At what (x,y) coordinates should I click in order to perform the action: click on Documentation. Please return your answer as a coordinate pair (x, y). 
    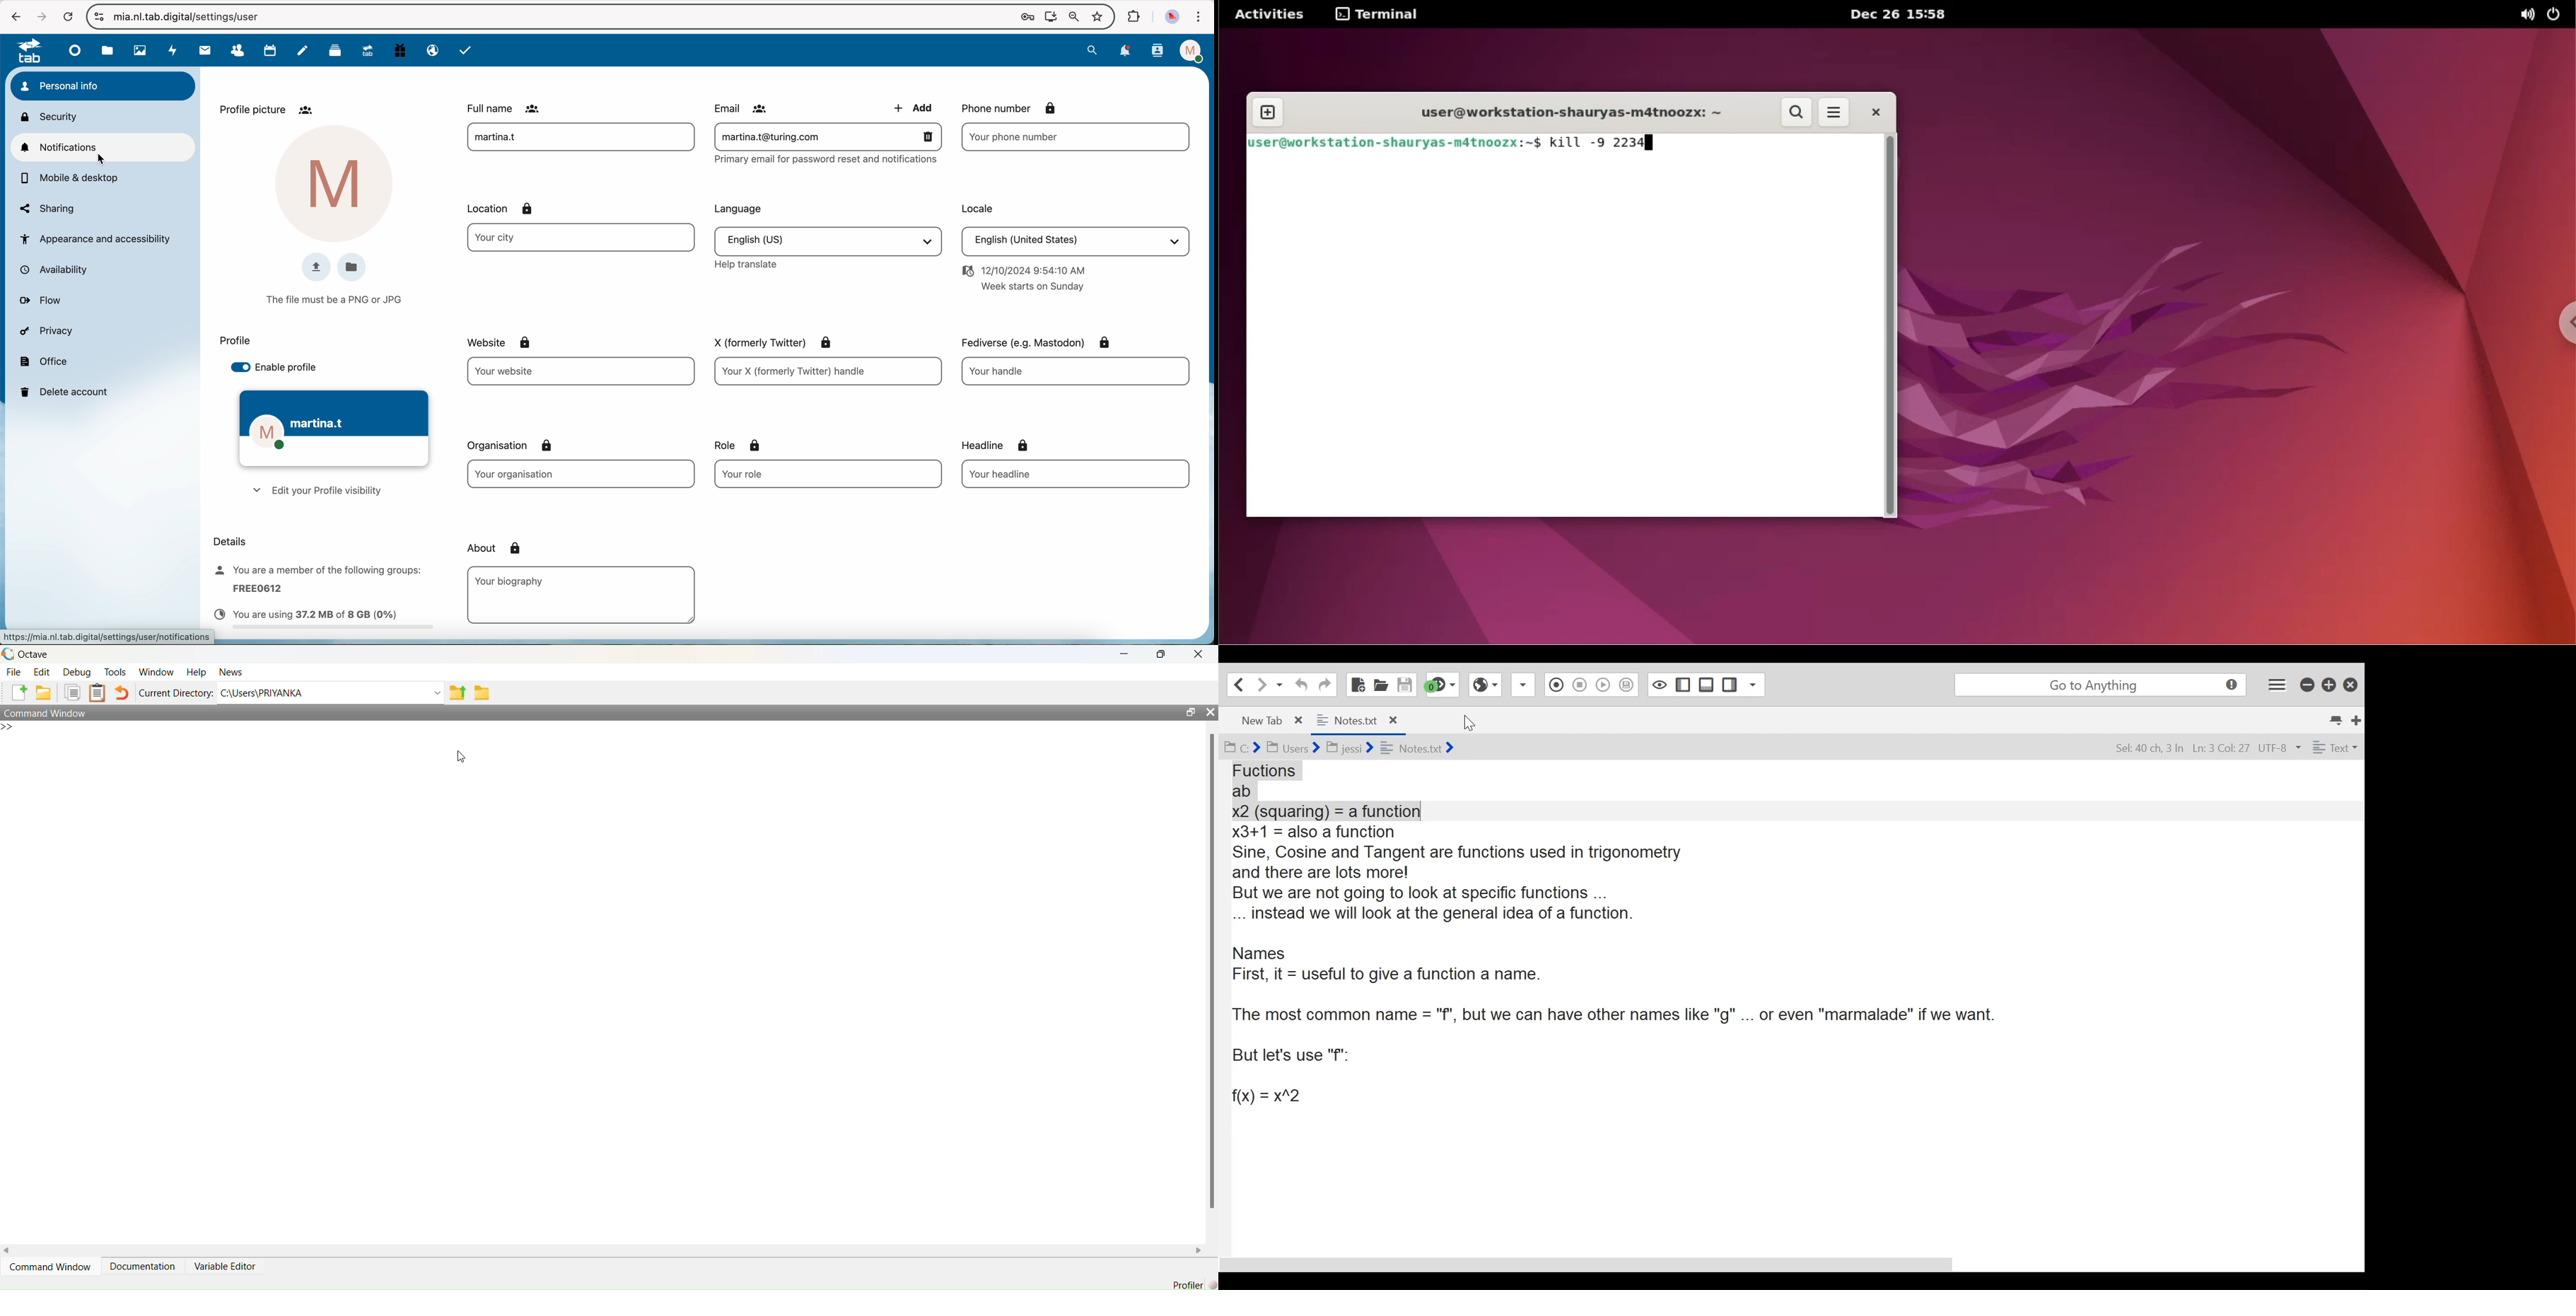
    Looking at the image, I should click on (143, 1265).